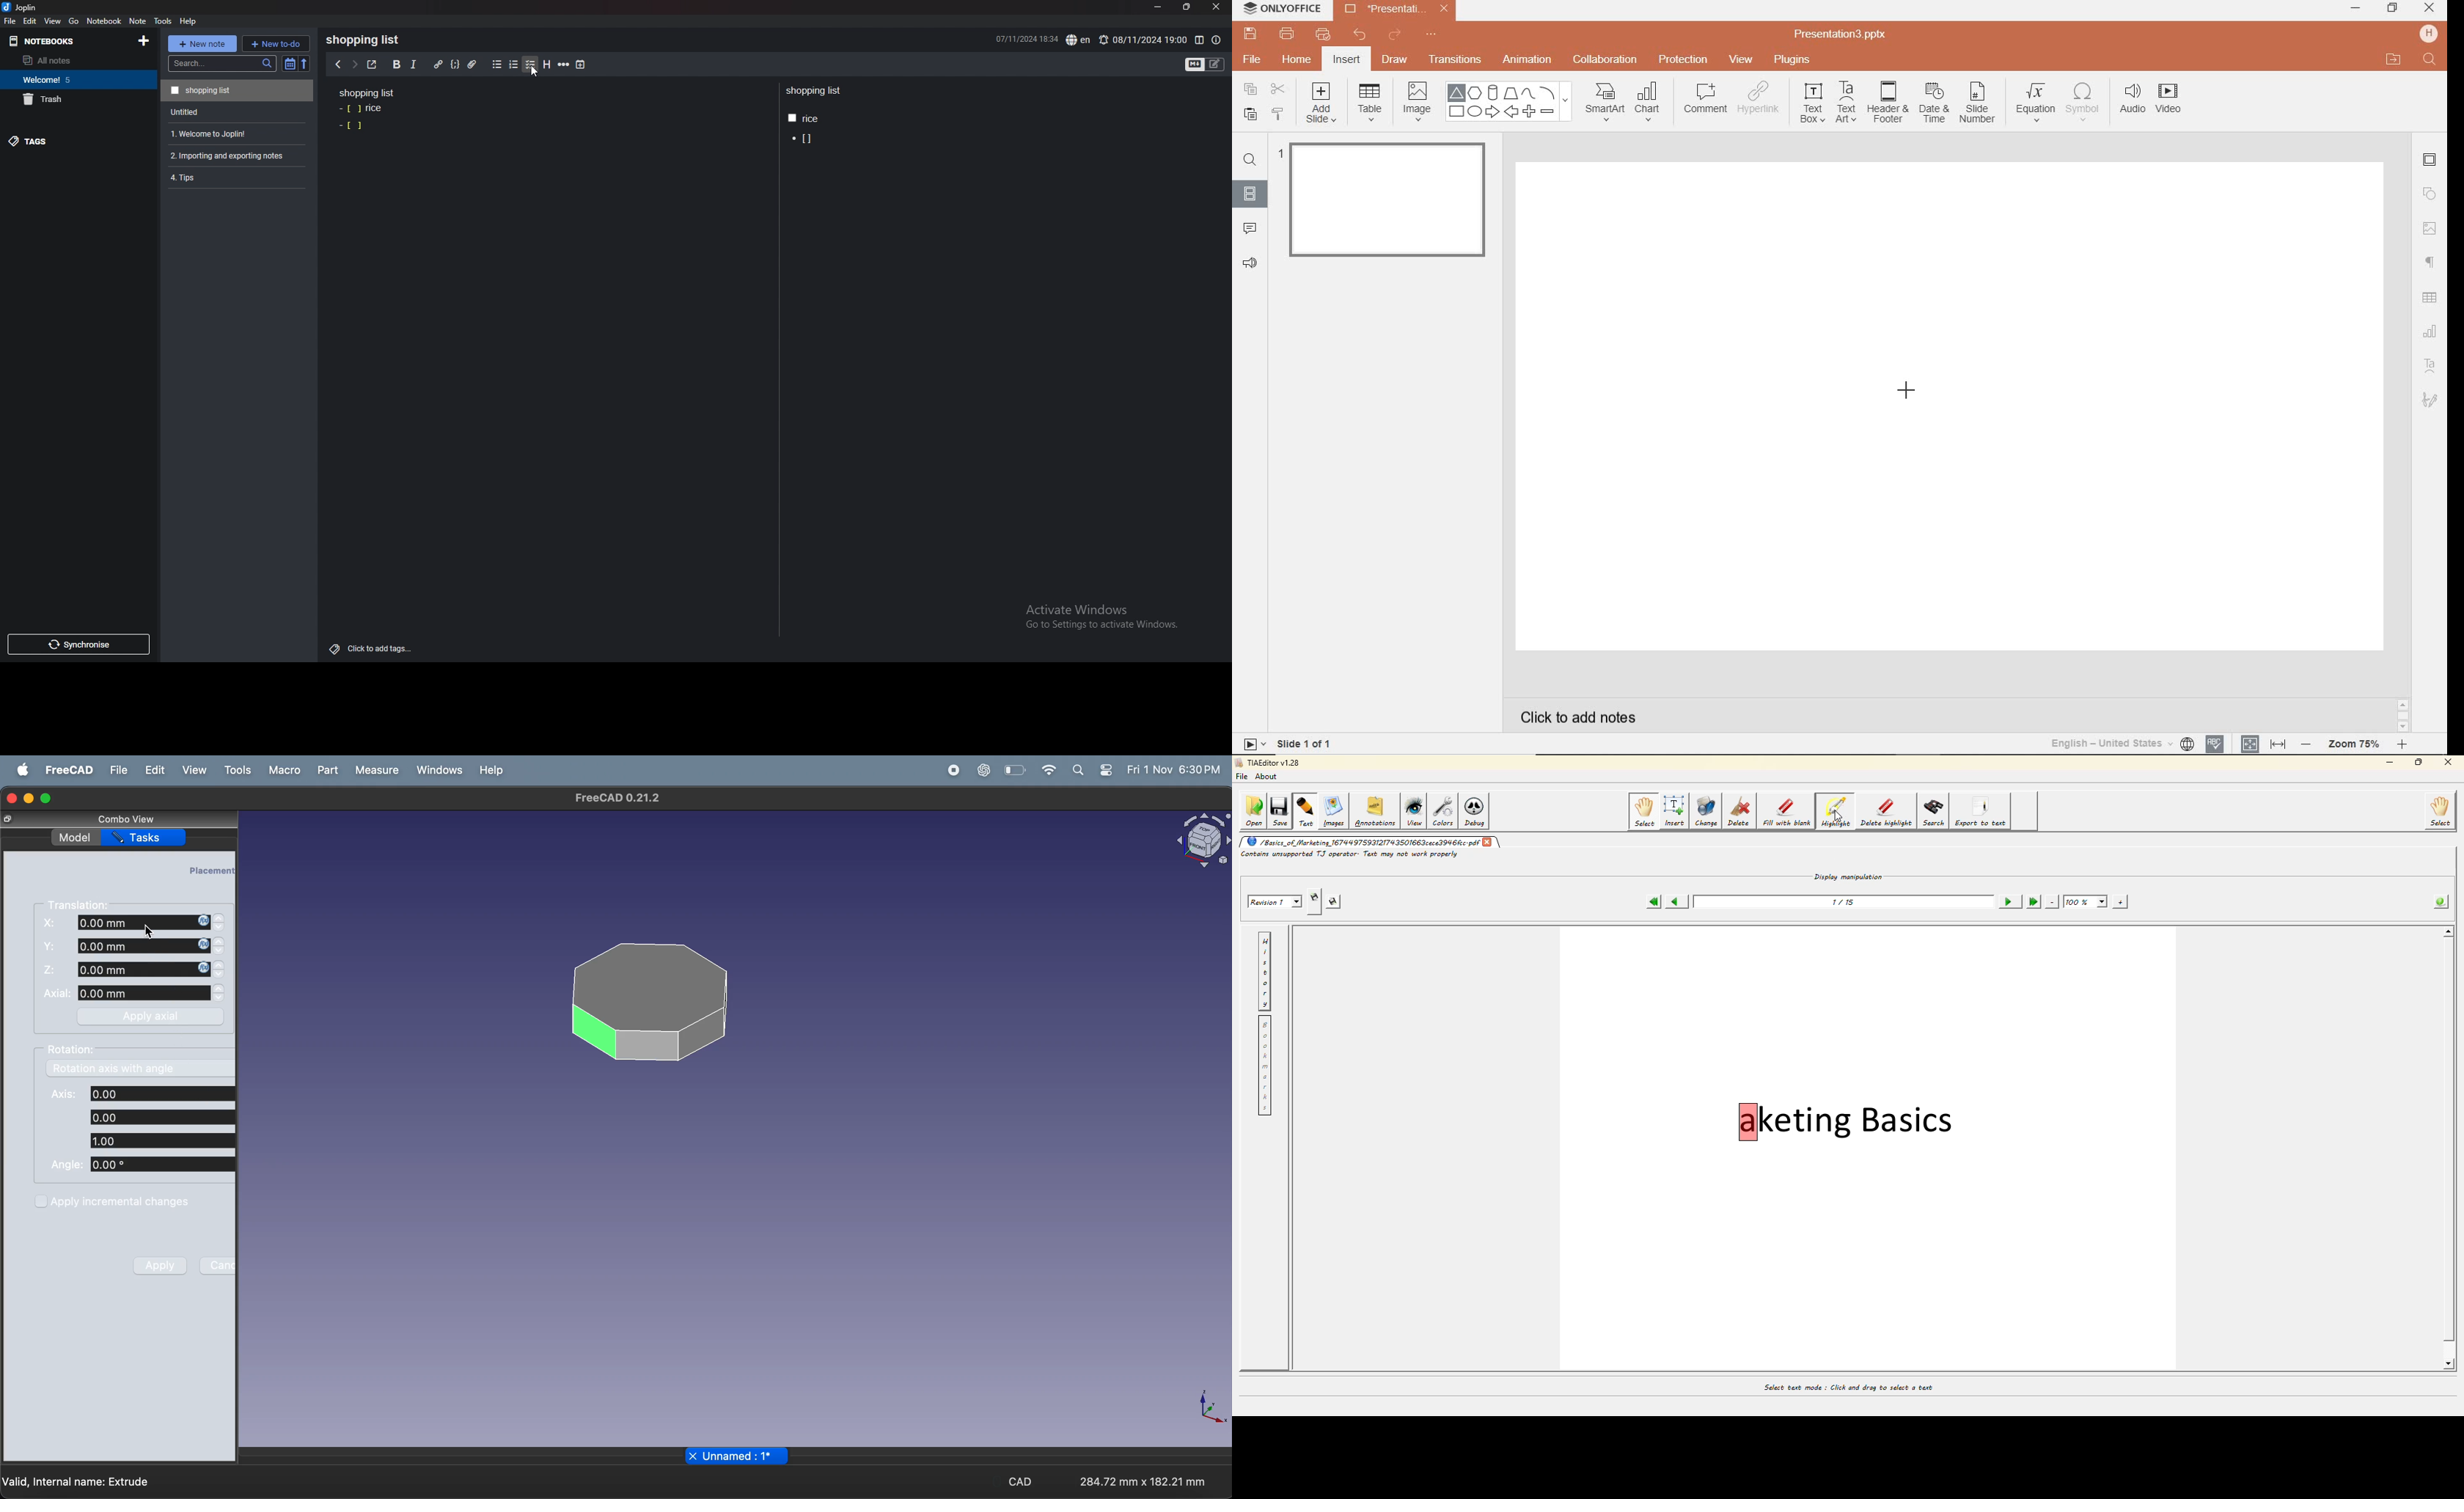 This screenshot has width=2464, height=1512. What do you see at coordinates (2431, 330) in the screenshot?
I see `CHART SETTINGS` at bounding box center [2431, 330].